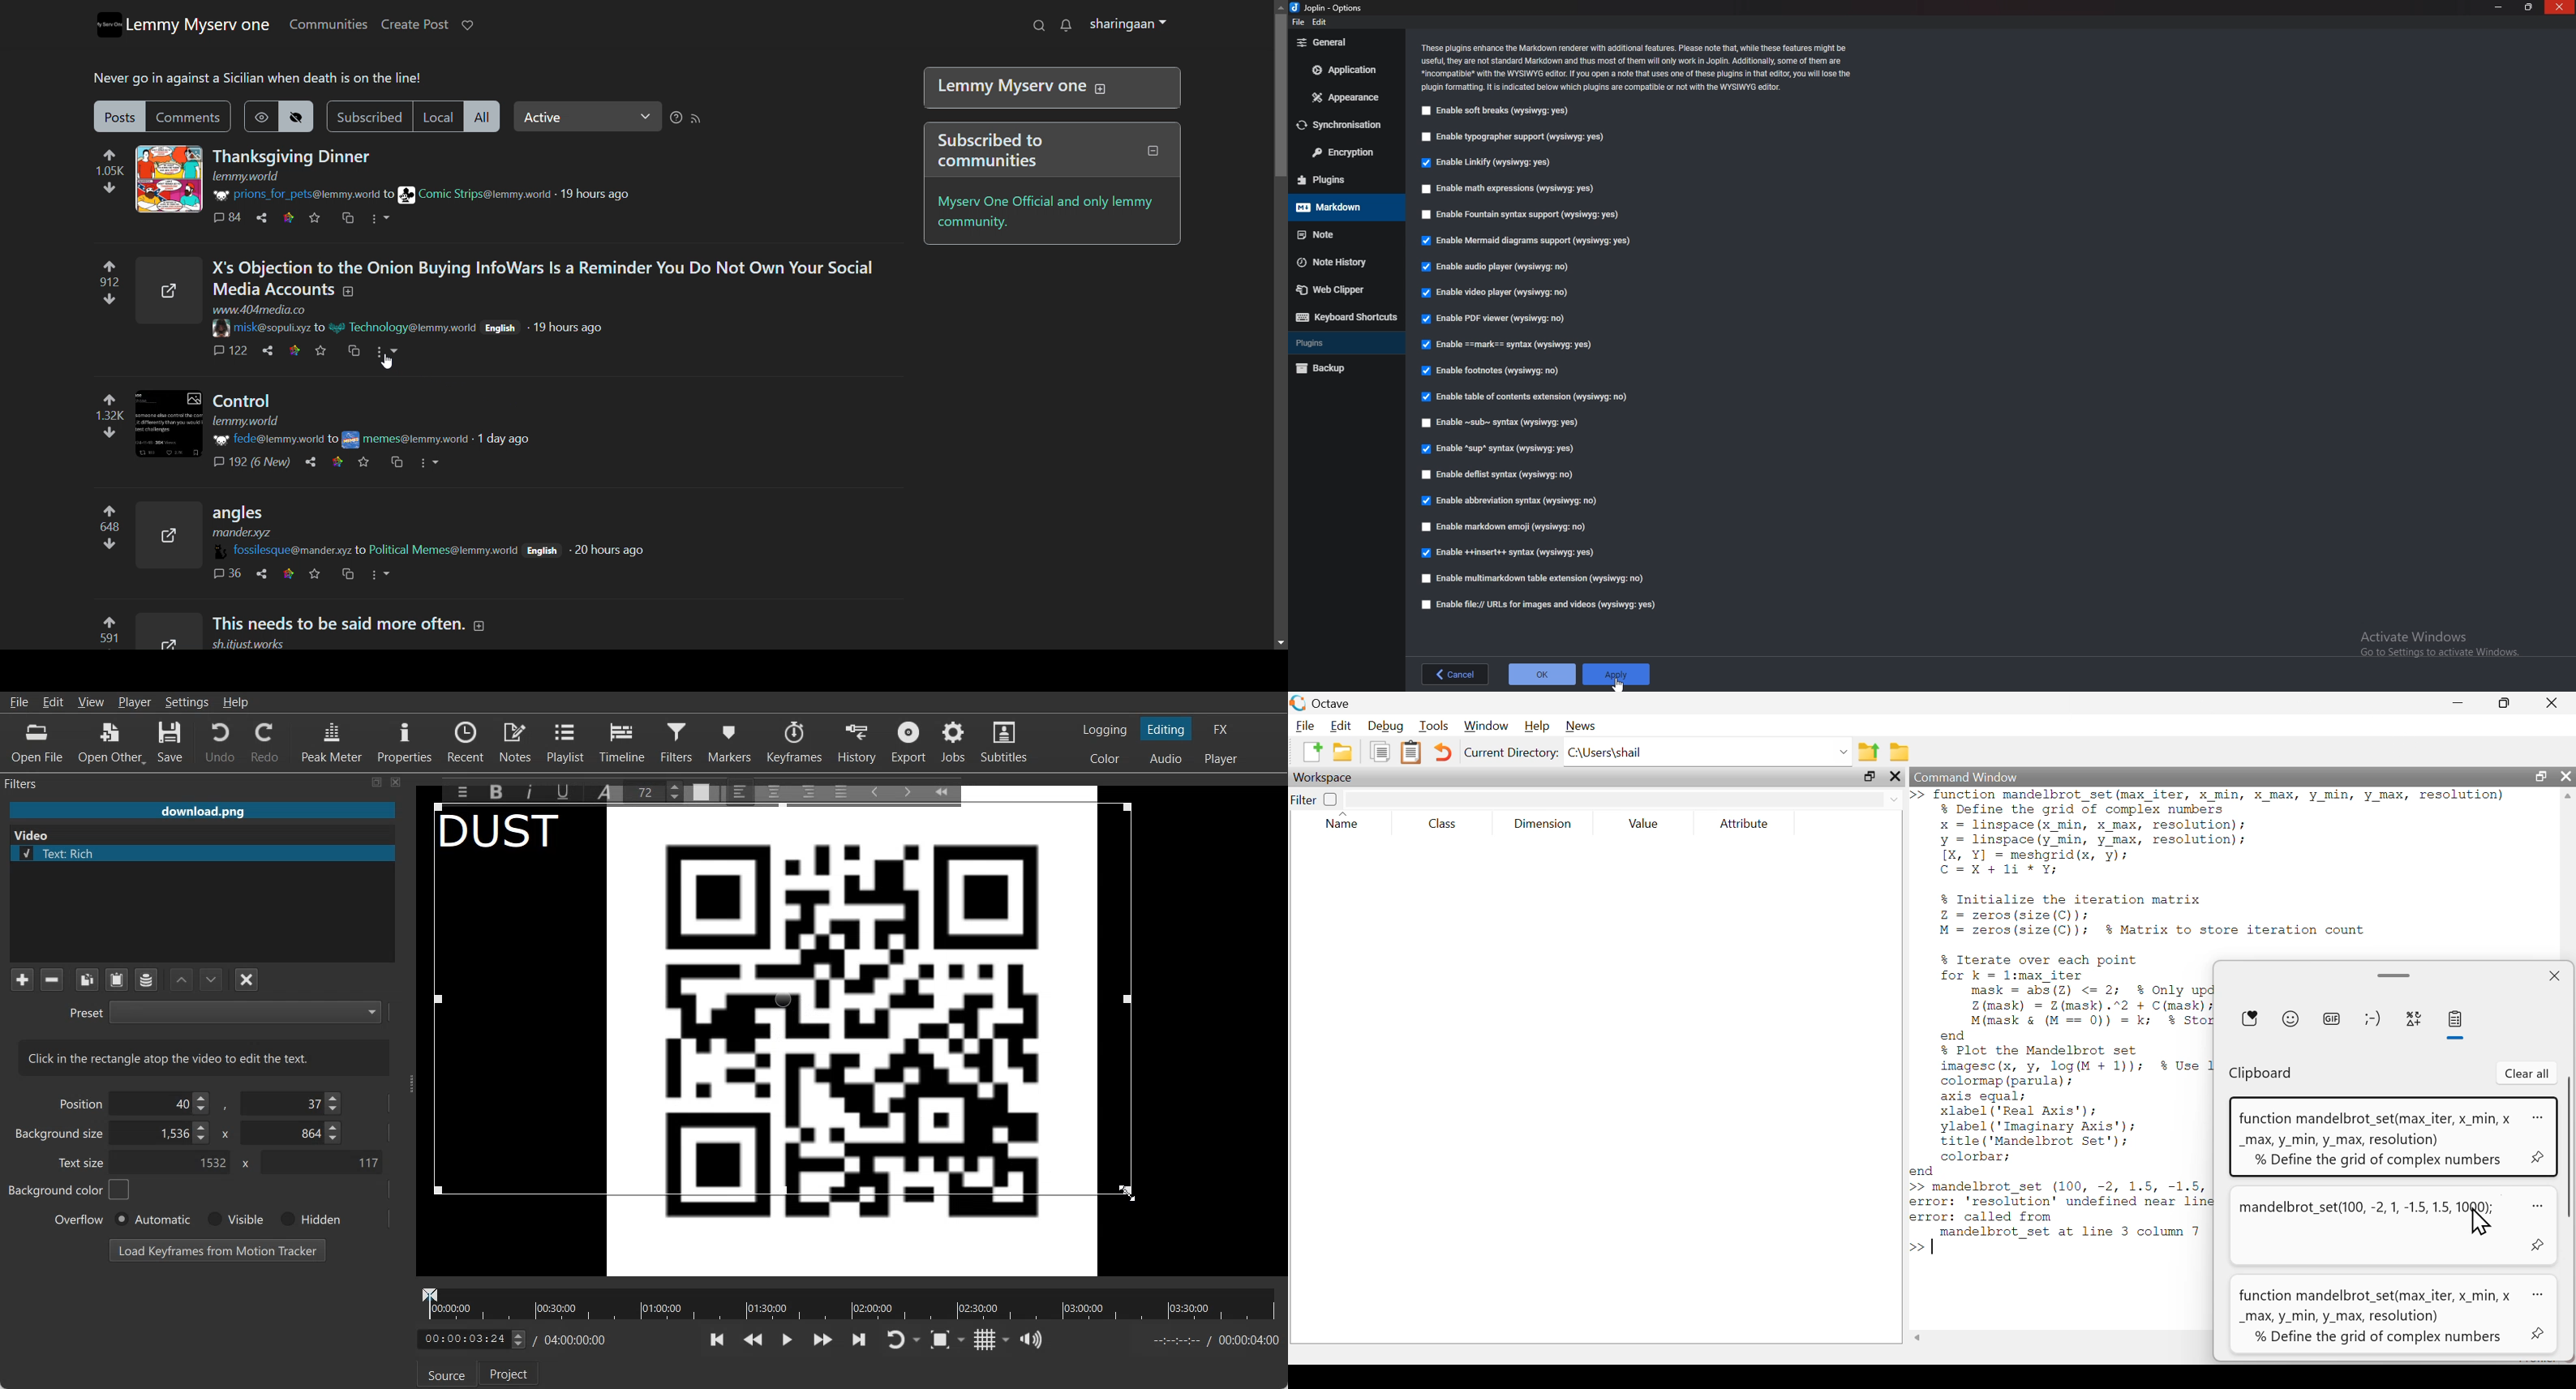 The width and height of the screenshot is (2576, 1400). Describe the element at coordinates (236, 702) in the screenshot. I see `Help` at that location.